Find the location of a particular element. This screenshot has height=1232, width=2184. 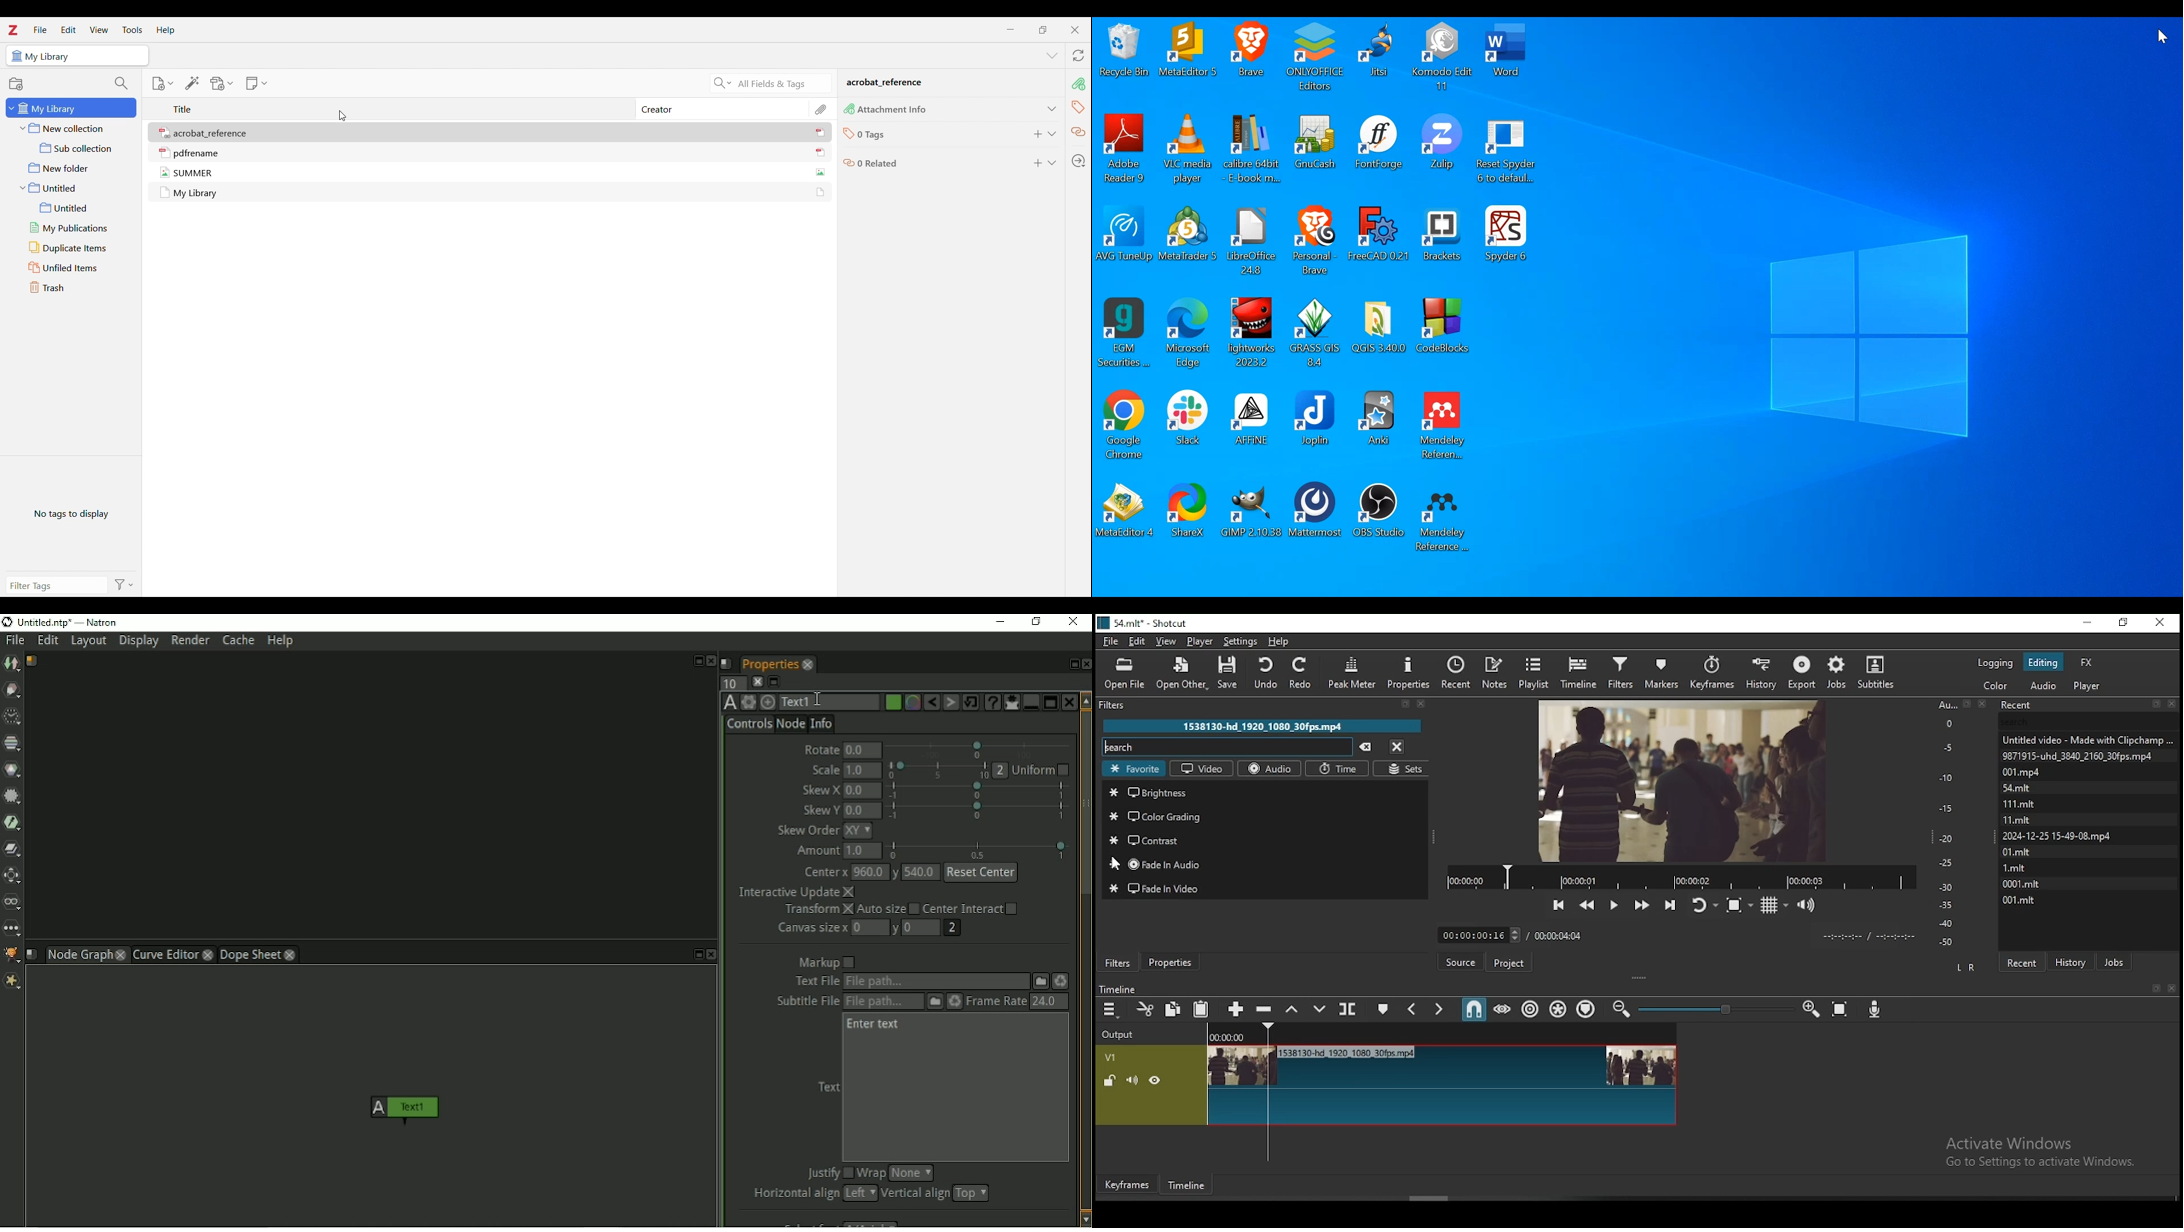

peak meter is located at coordinates (1408, 672).